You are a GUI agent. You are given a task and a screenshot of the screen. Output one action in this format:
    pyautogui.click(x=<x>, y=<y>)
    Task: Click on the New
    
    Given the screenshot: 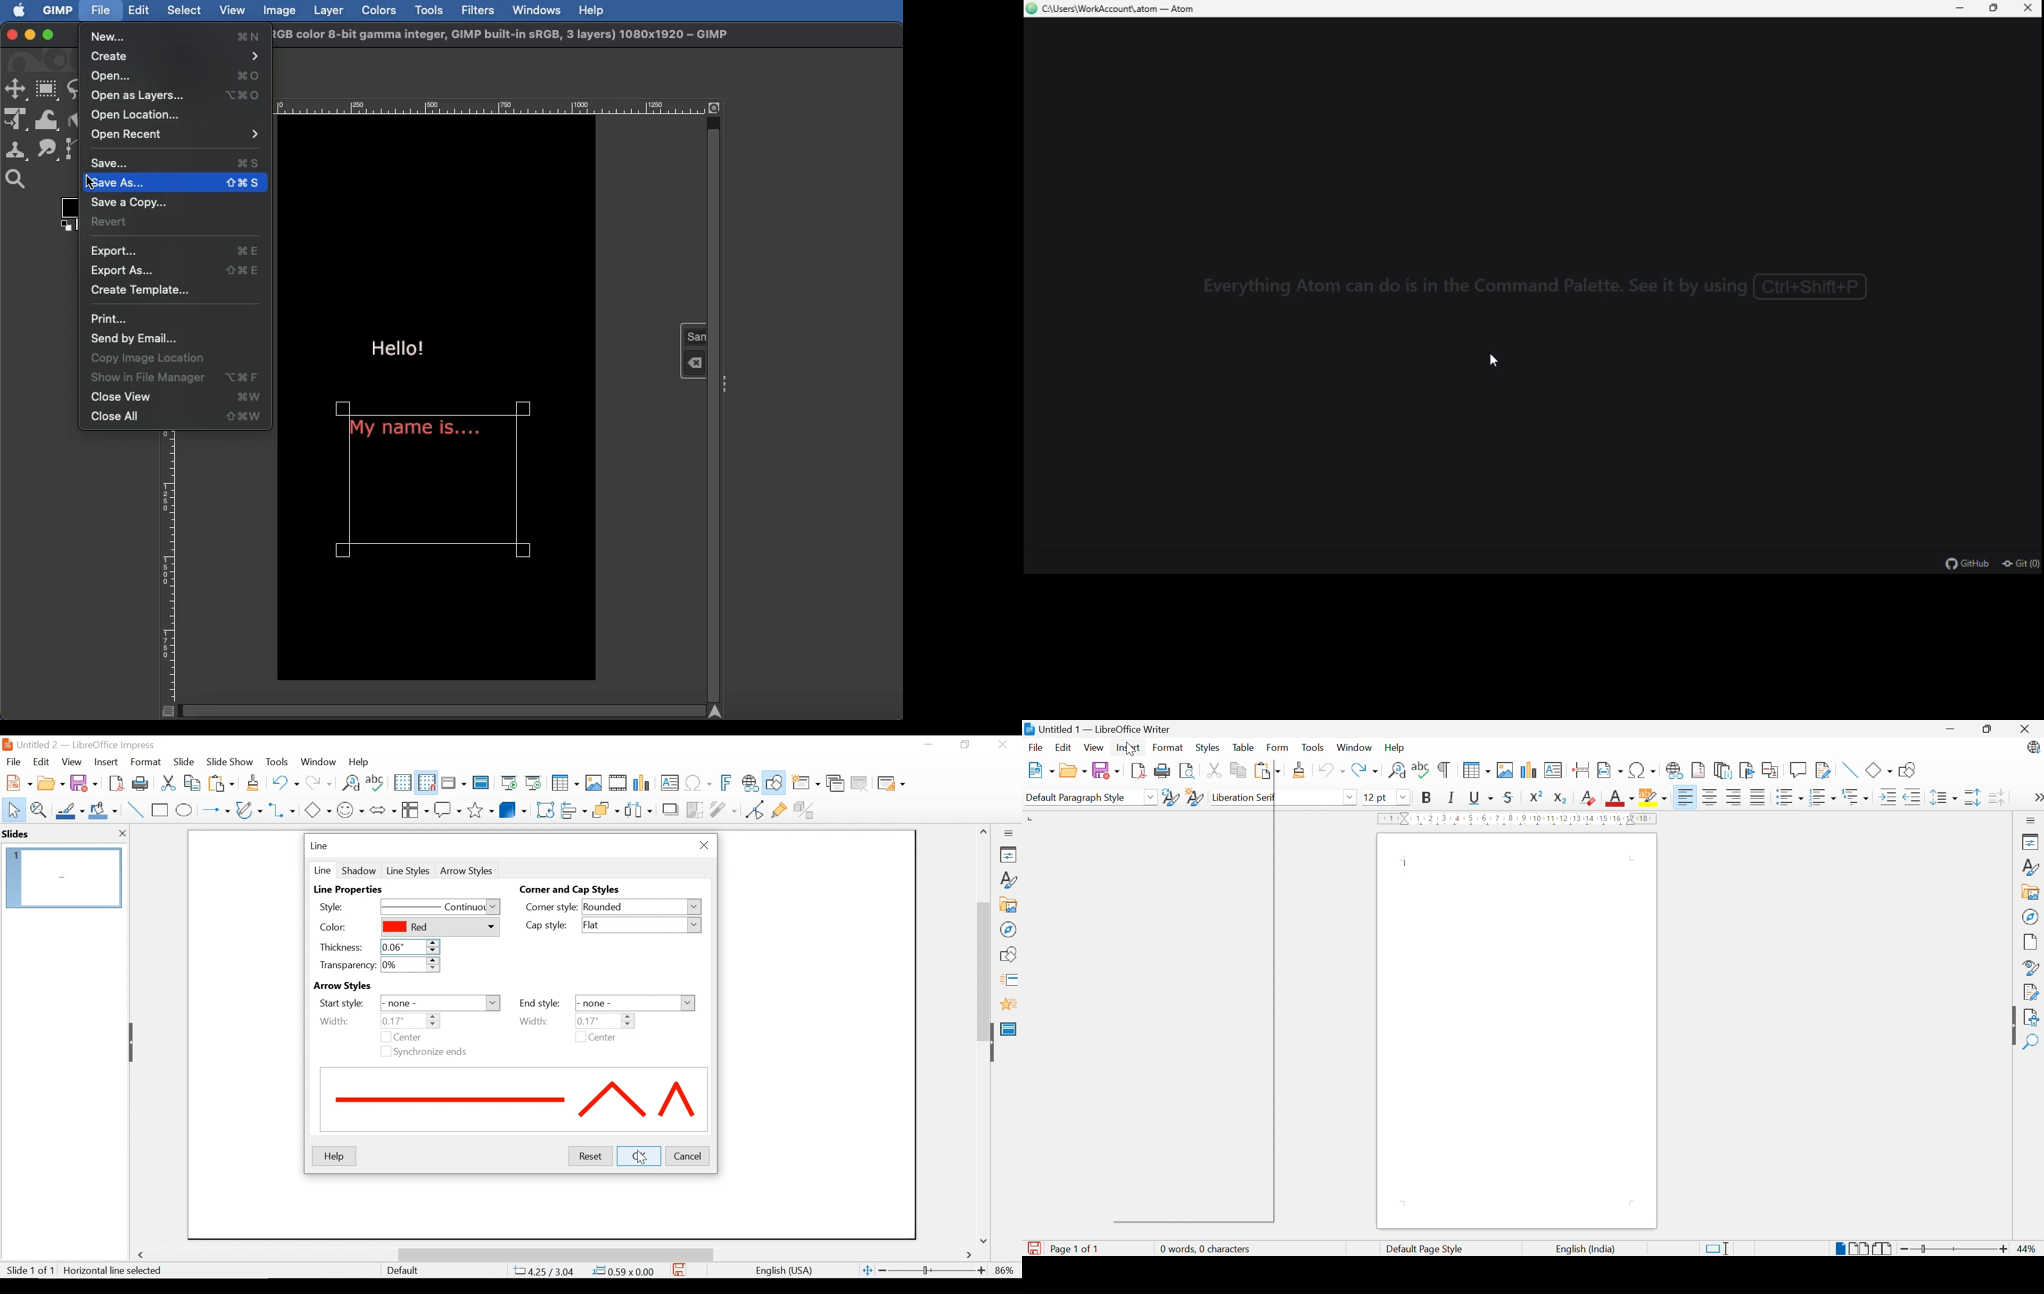 What is the action you would take?
    pyautogui.click(x=17, y=782)
    